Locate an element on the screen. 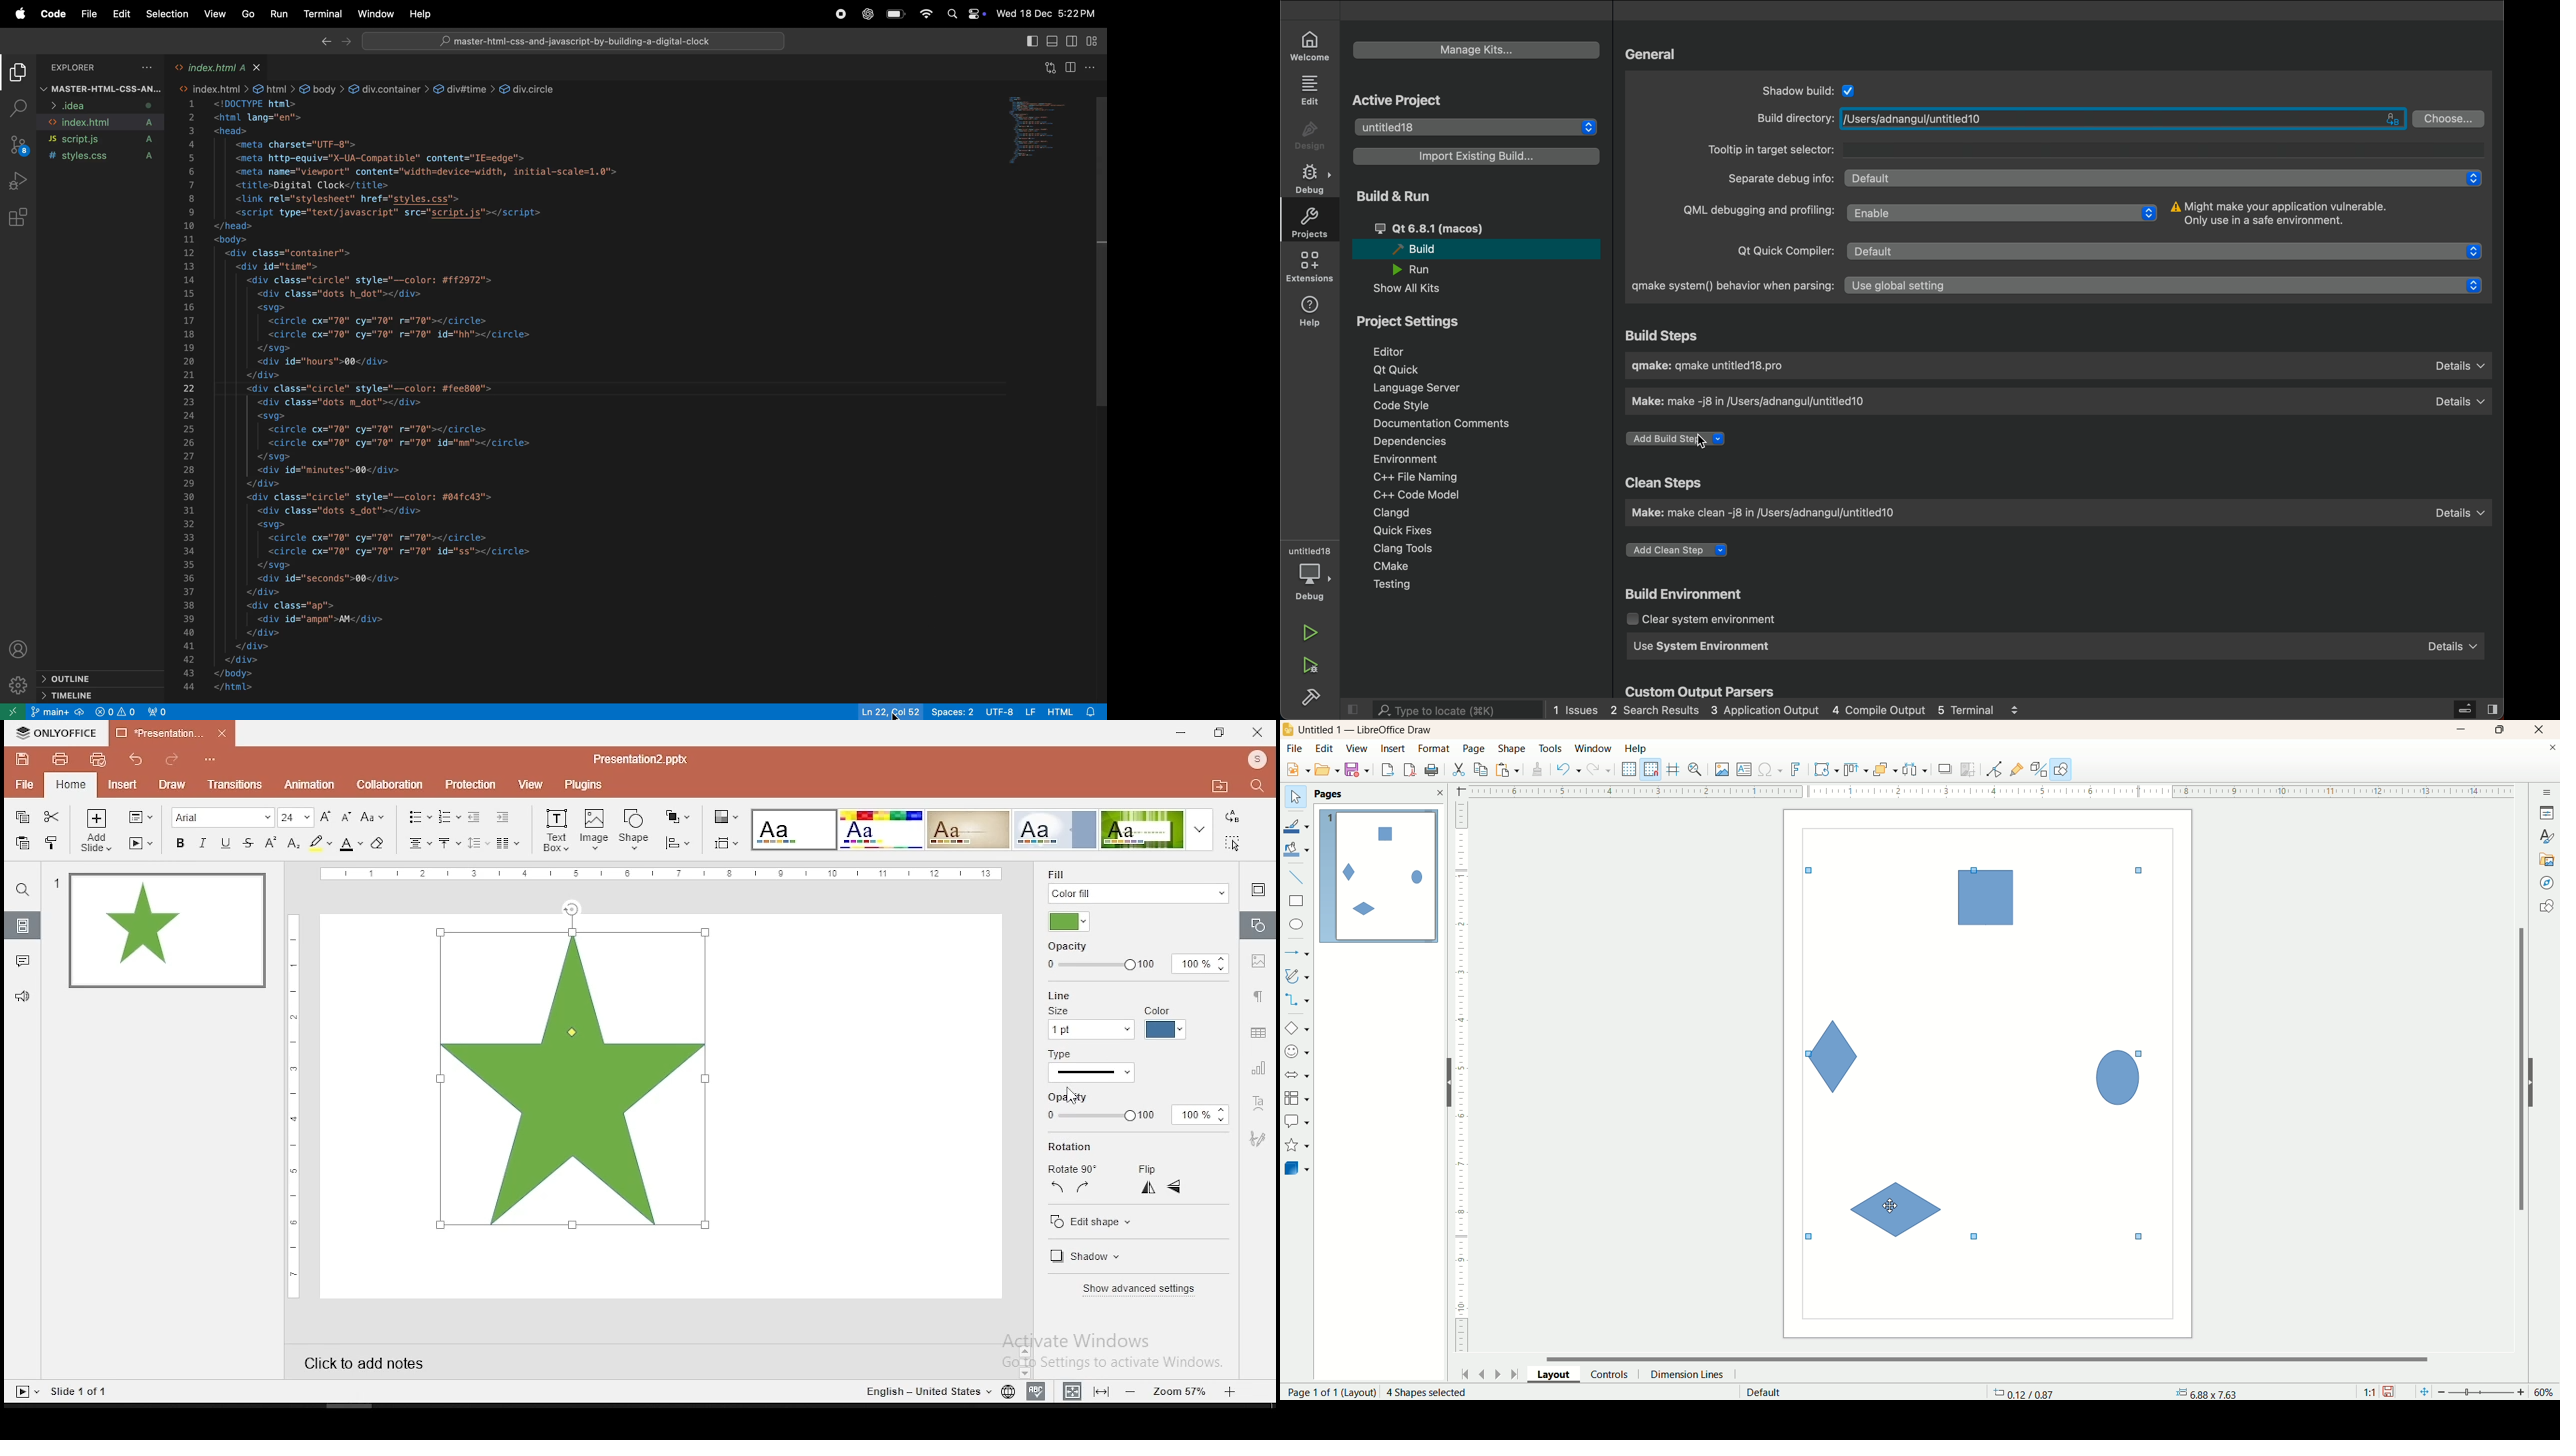  spacing is located at coordinates (477, 843).